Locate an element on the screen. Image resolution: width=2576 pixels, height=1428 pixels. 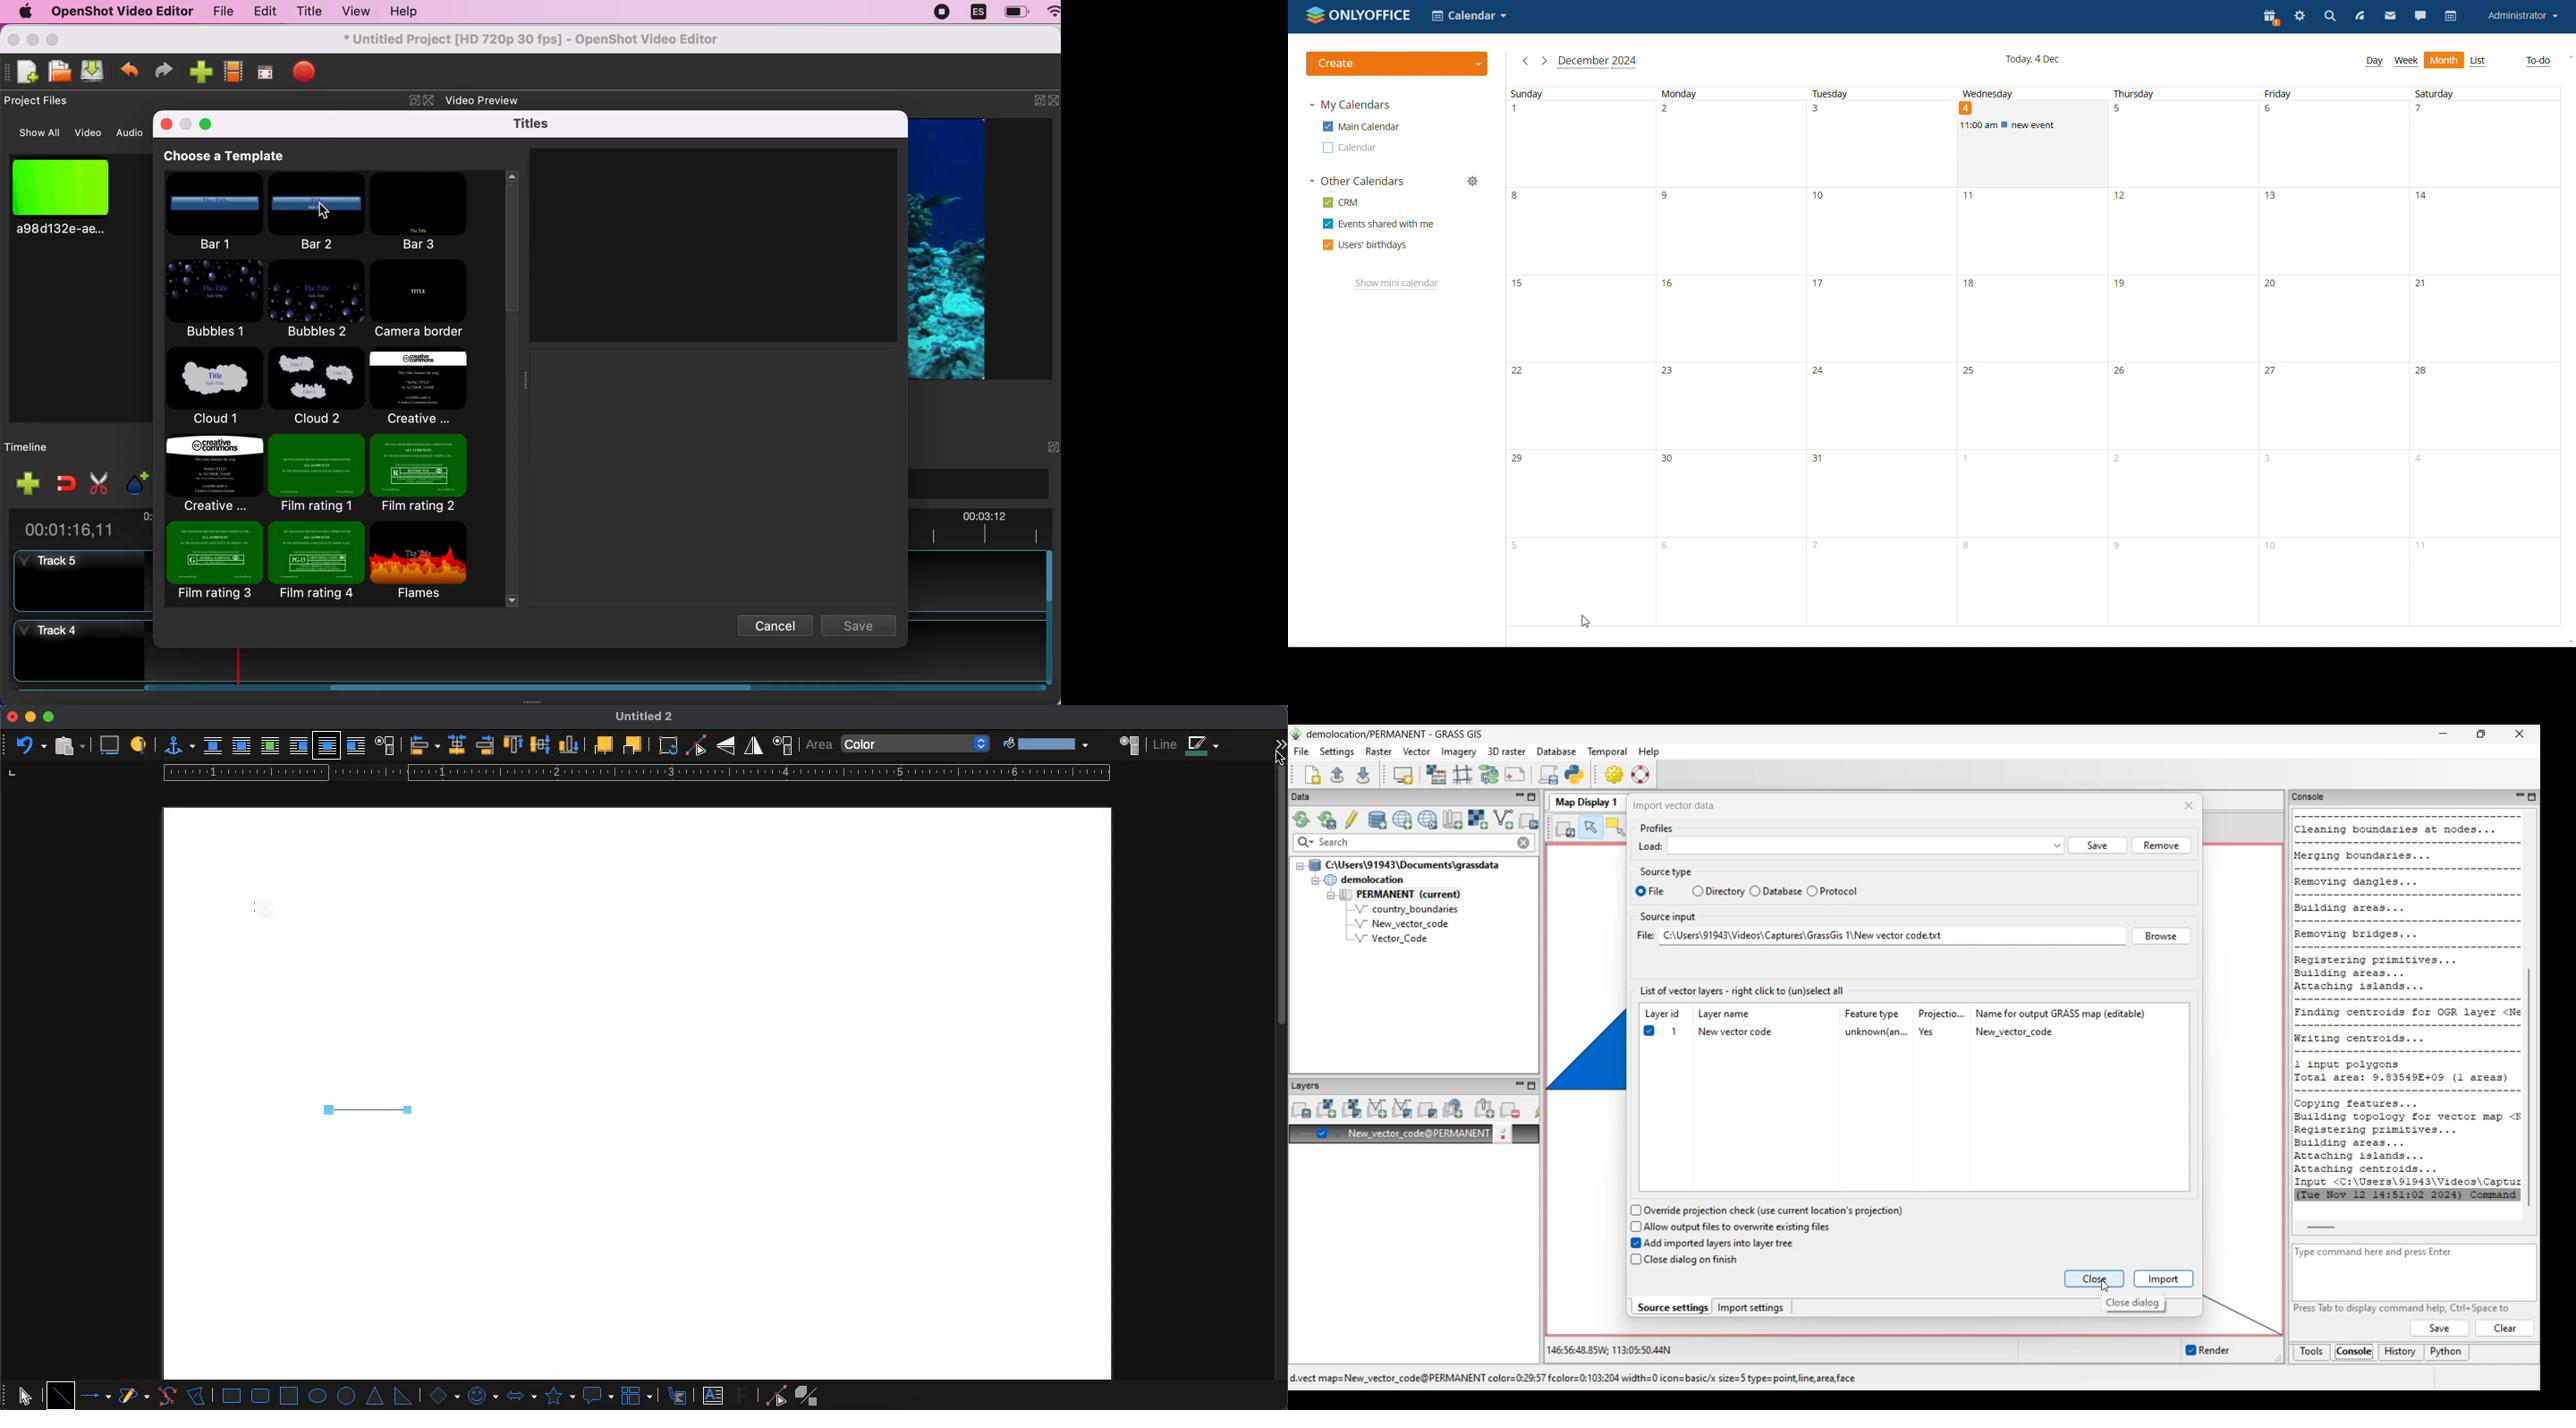
title is located at coordinates (309, 11).